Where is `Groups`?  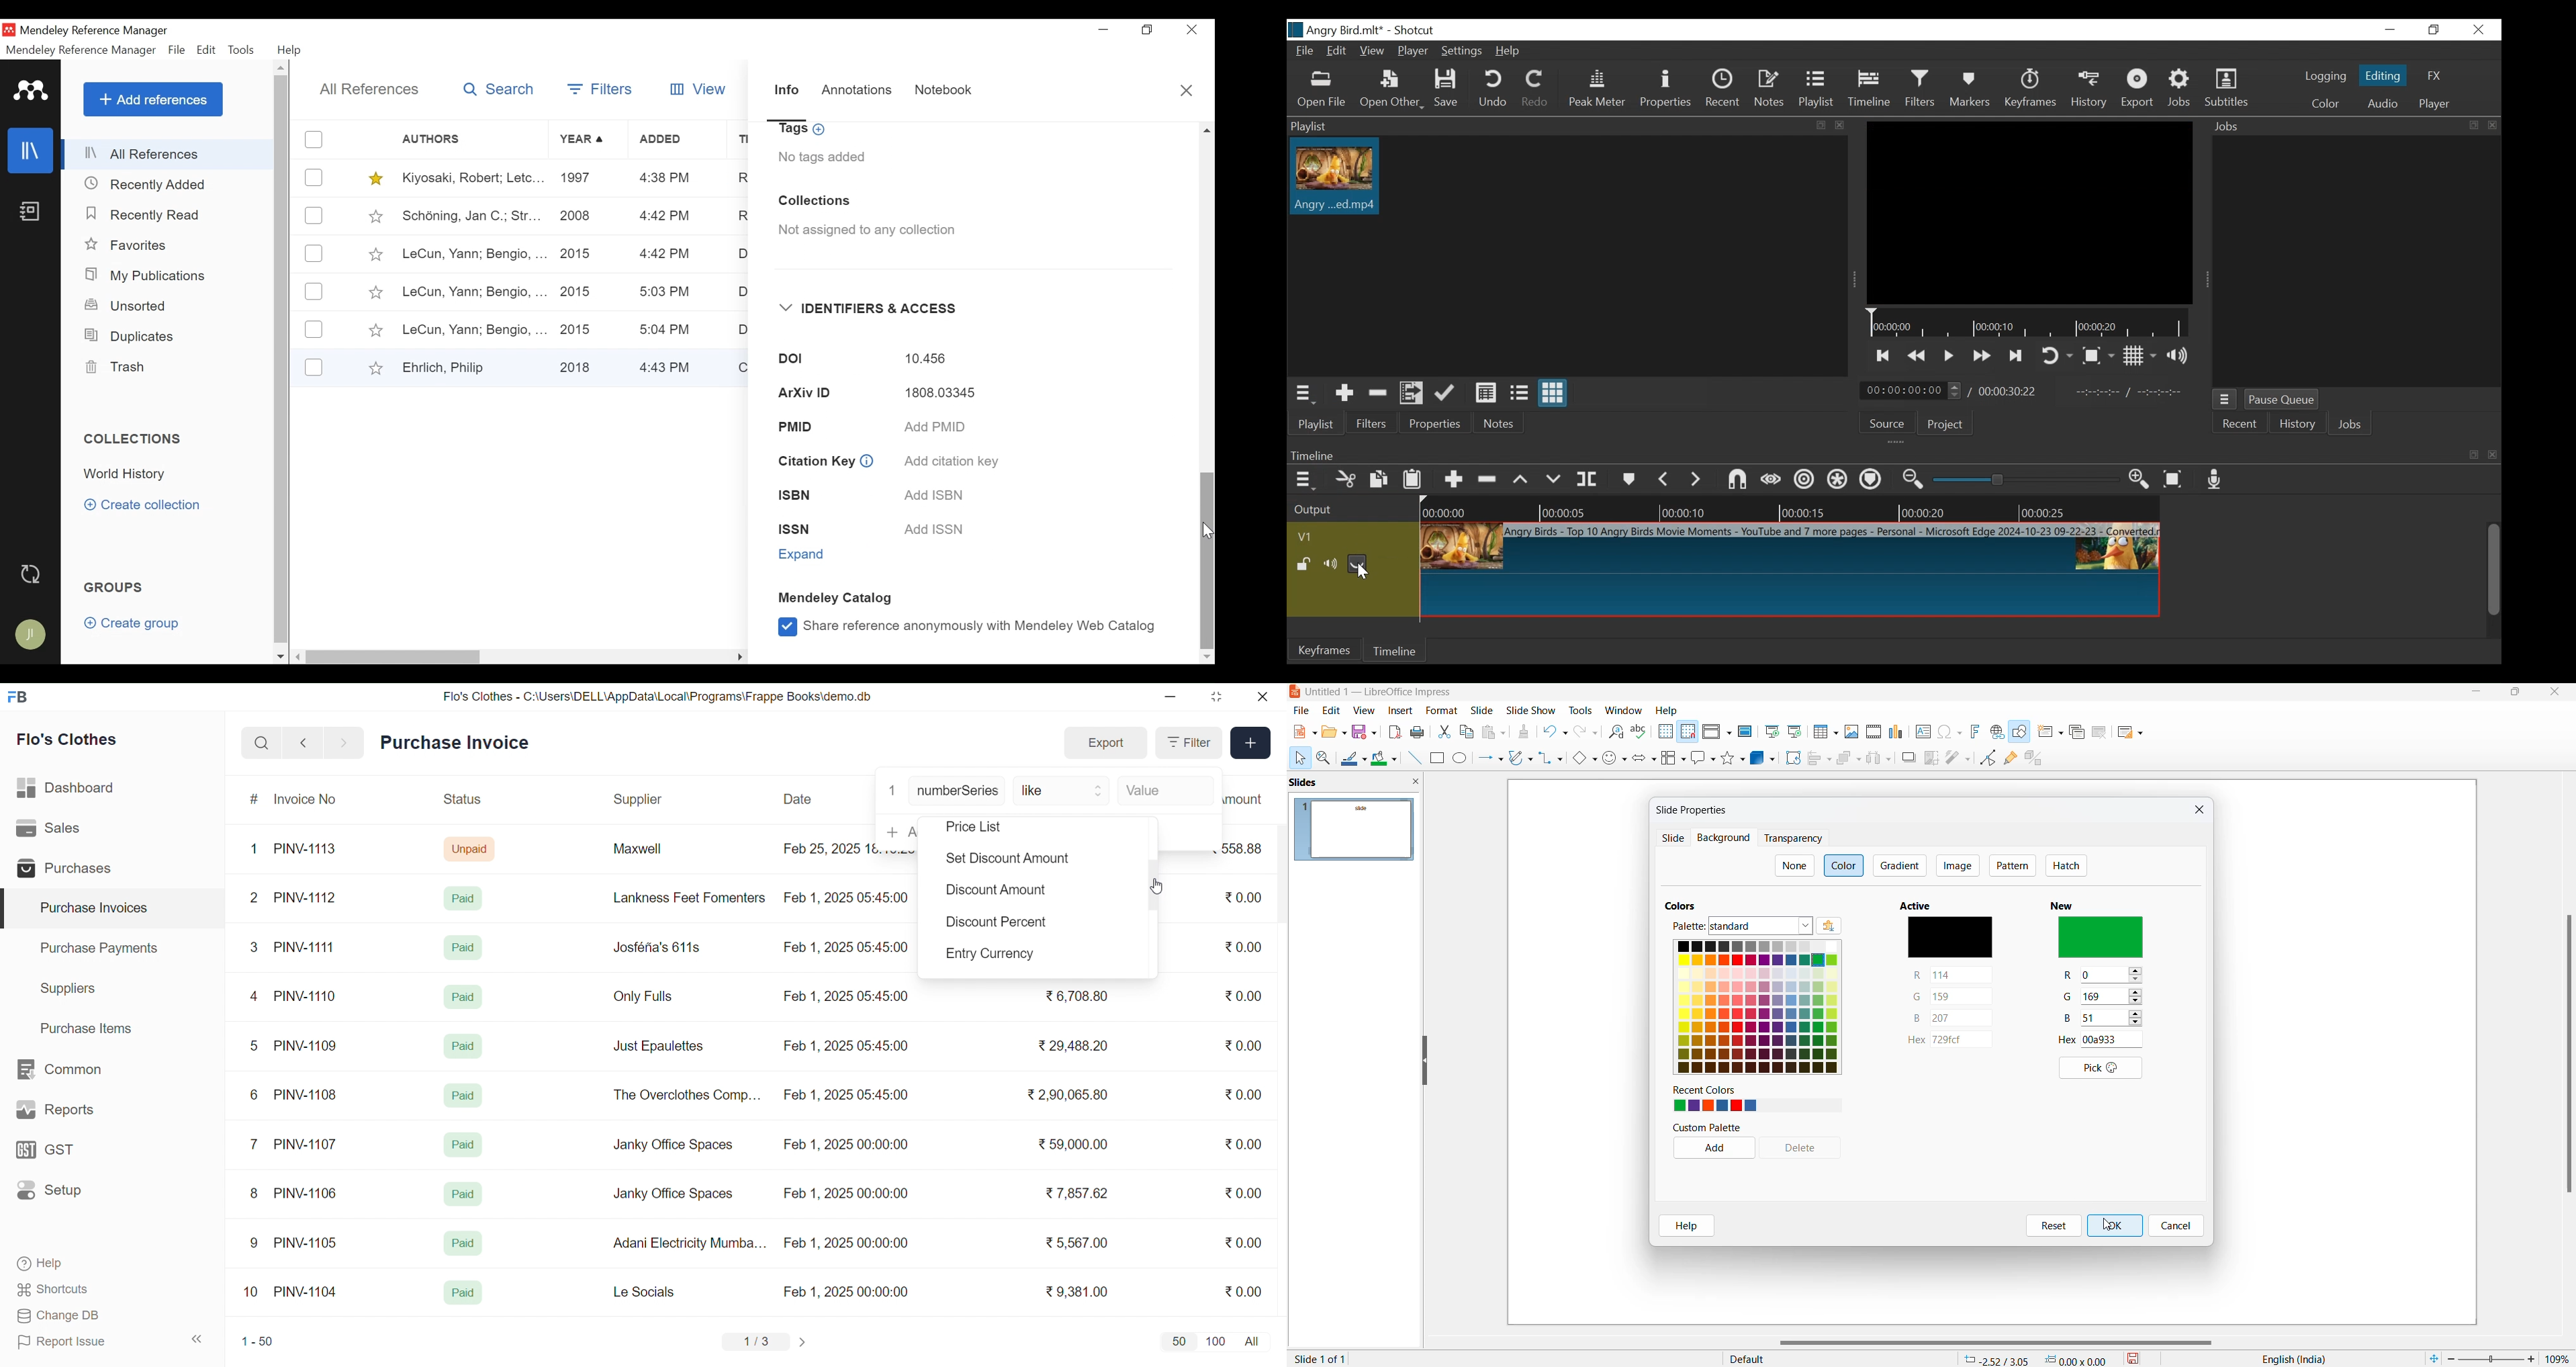
Groups is located at coordinates (112, 588).